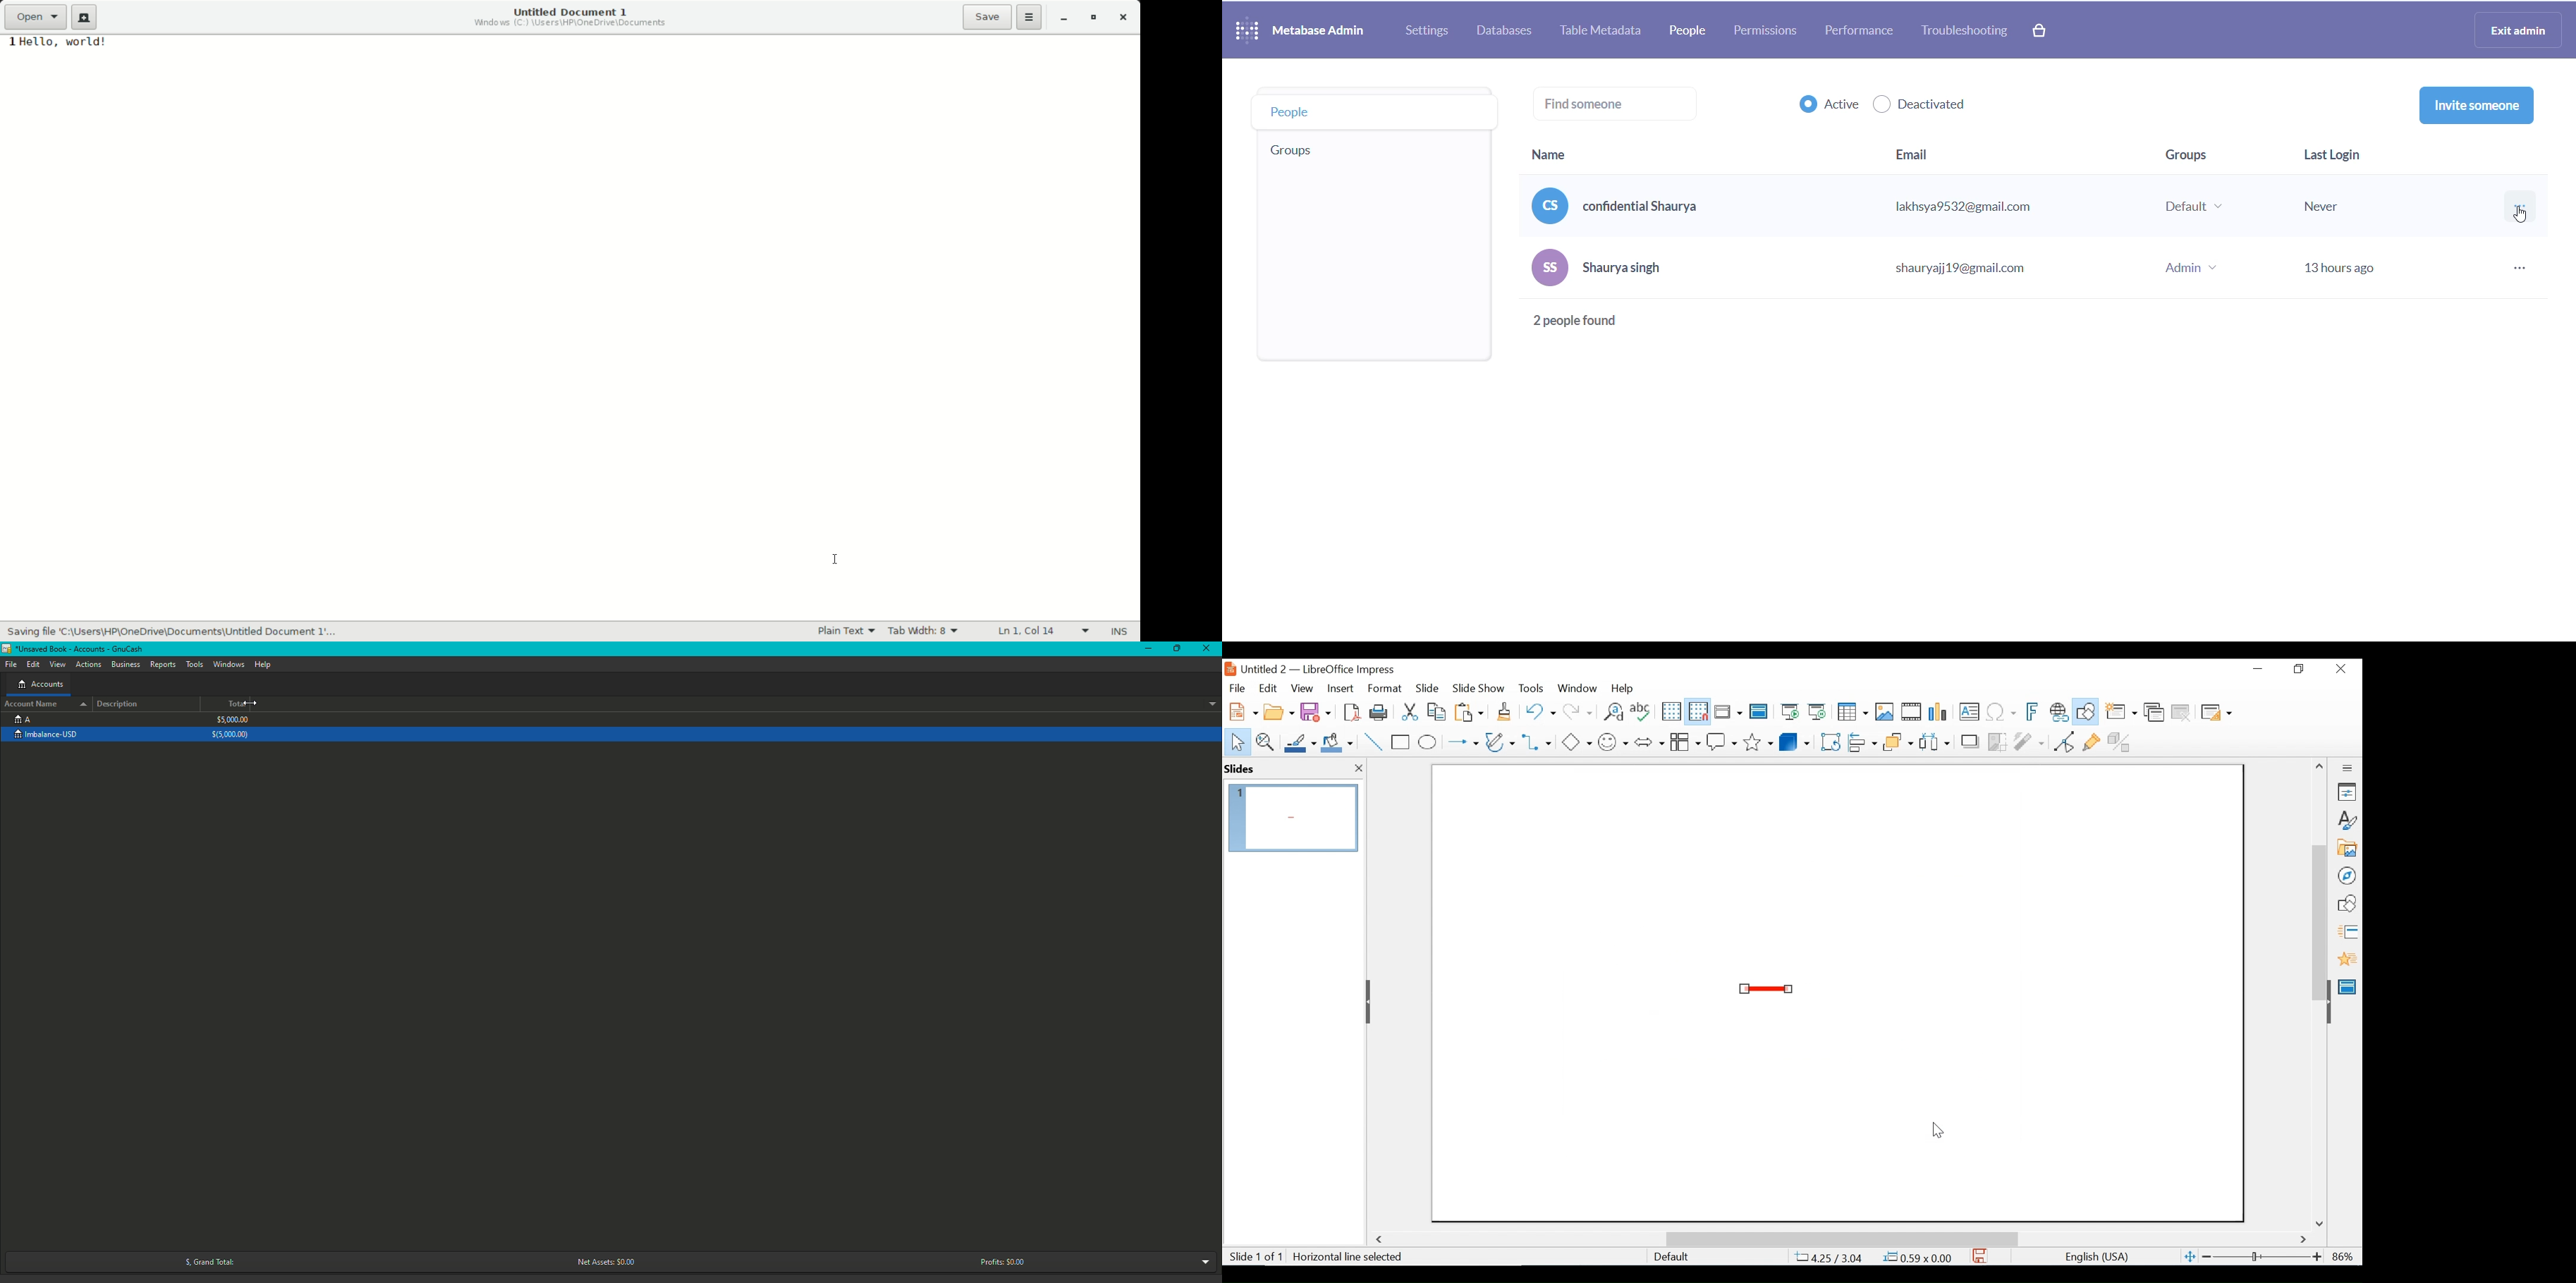  What do you see at coordinates (1981, 1256) in the screenshot?
I see `Save` at bounding box center [1981, 1256].